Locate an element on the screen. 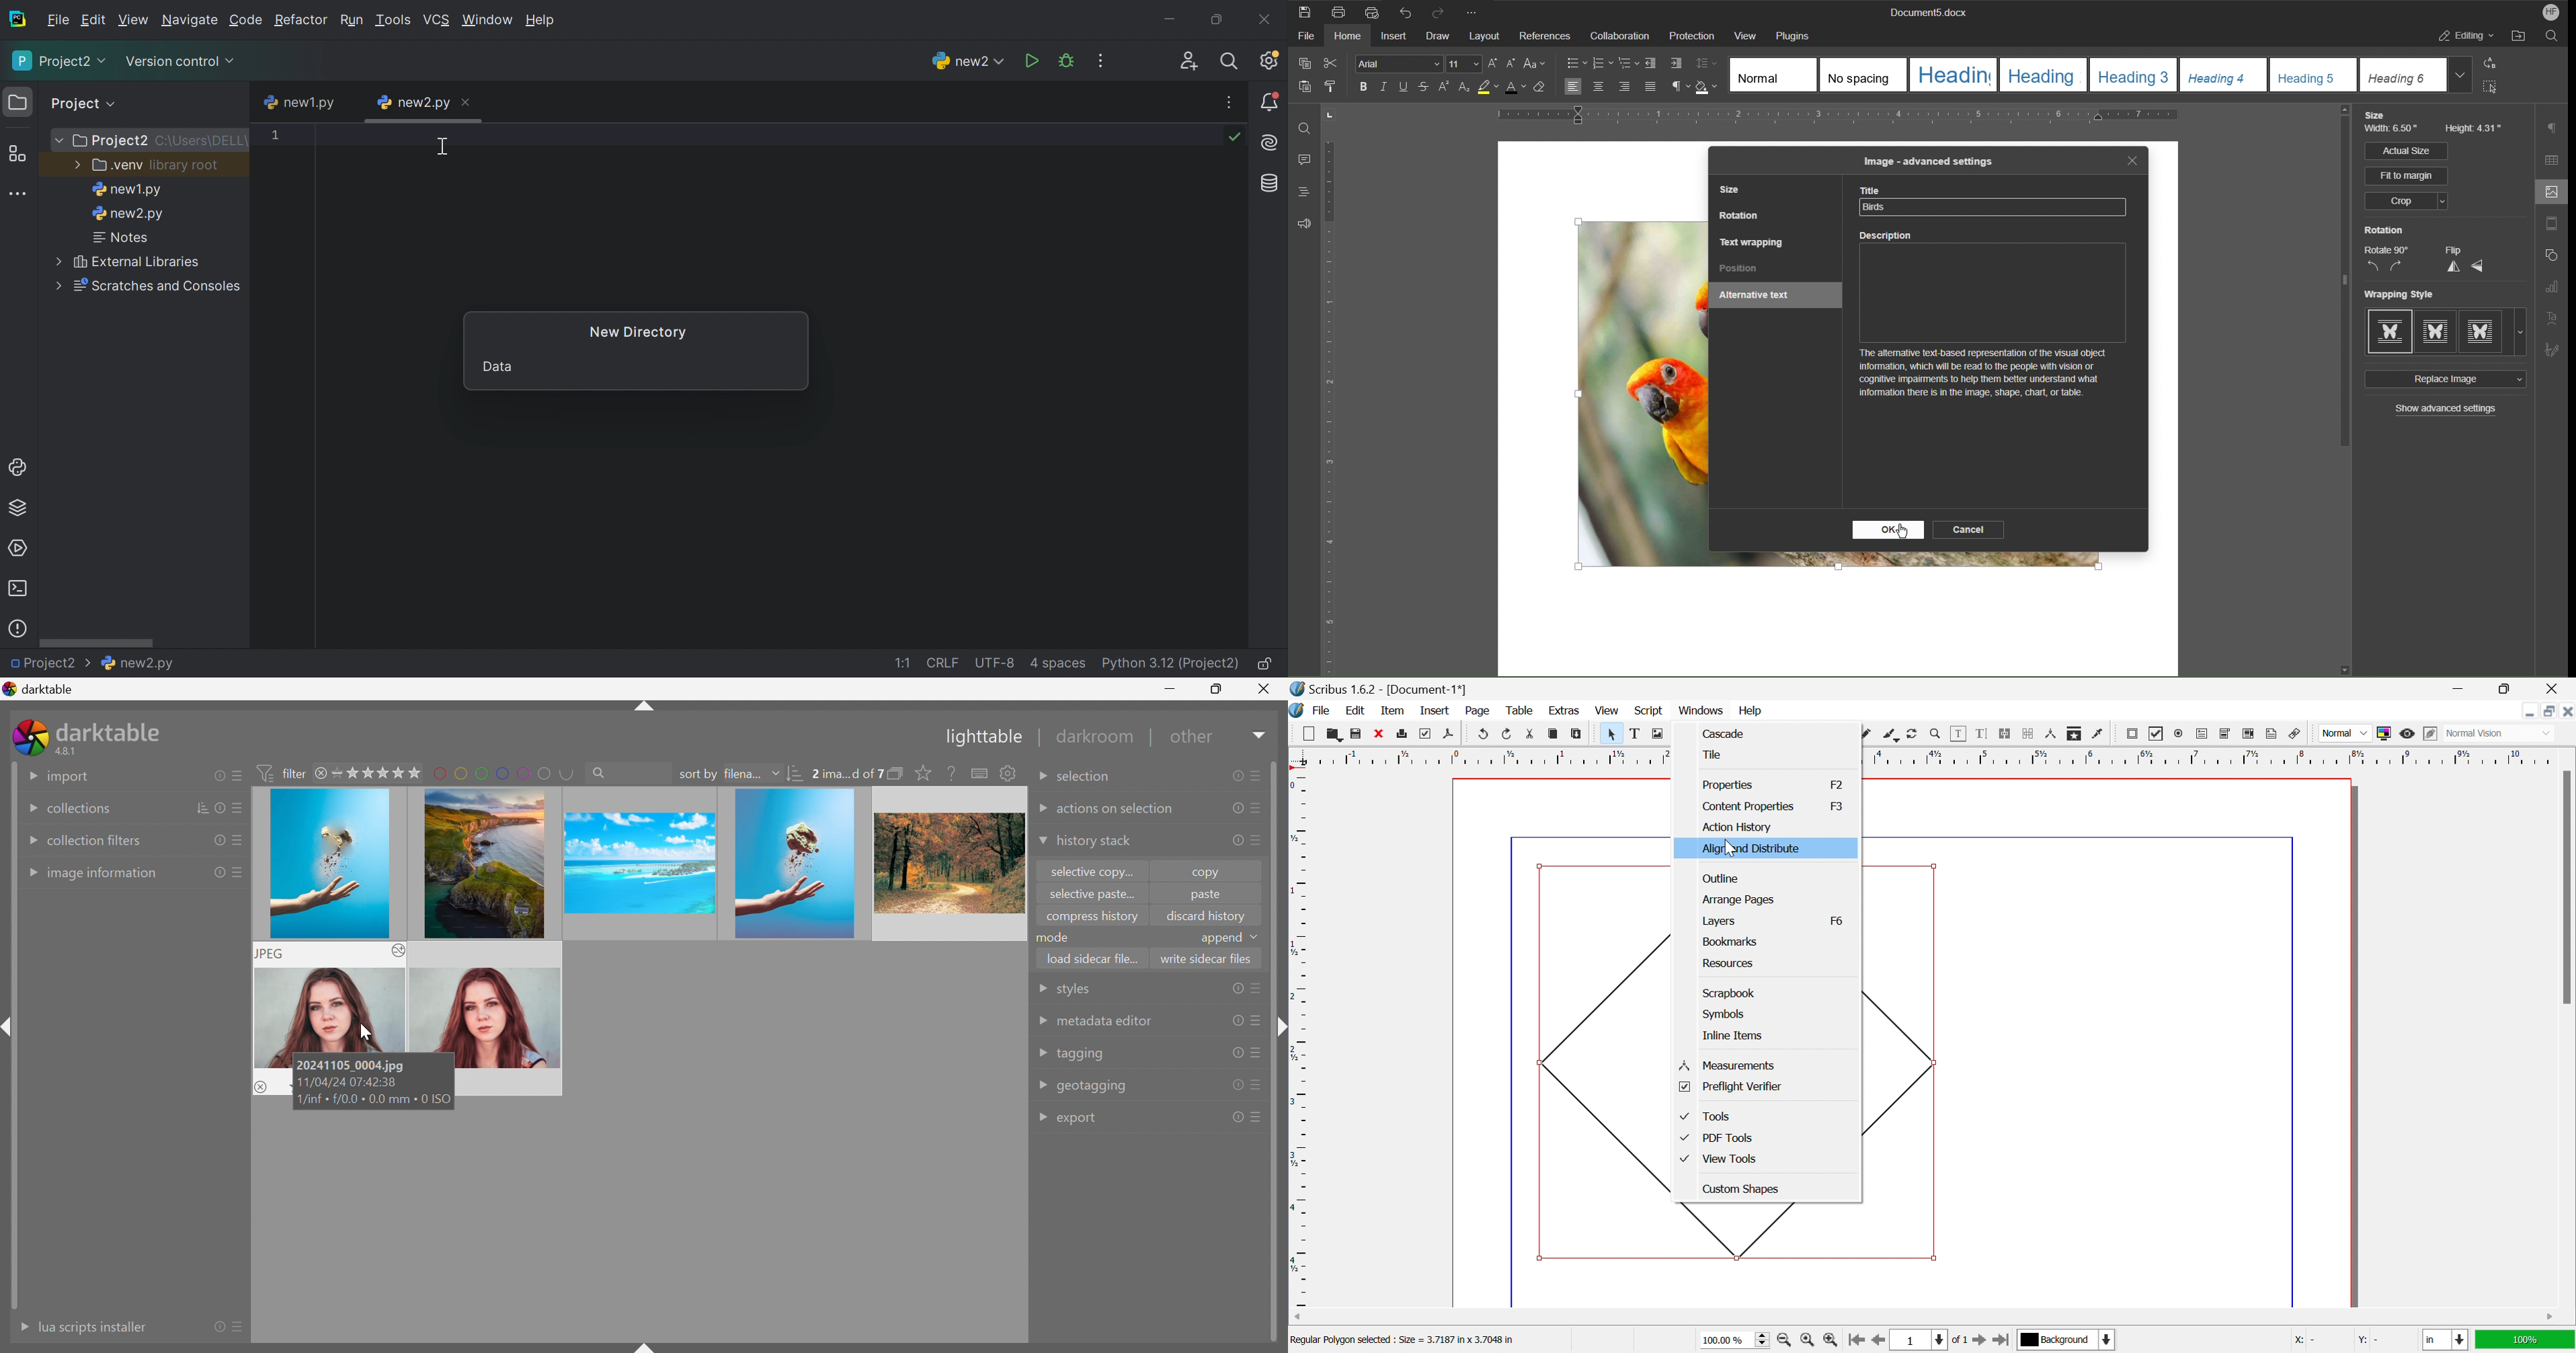 The width and height of the screenshot is (2576, 1372). Show advanced settings is located at coordinates (2448, 410).